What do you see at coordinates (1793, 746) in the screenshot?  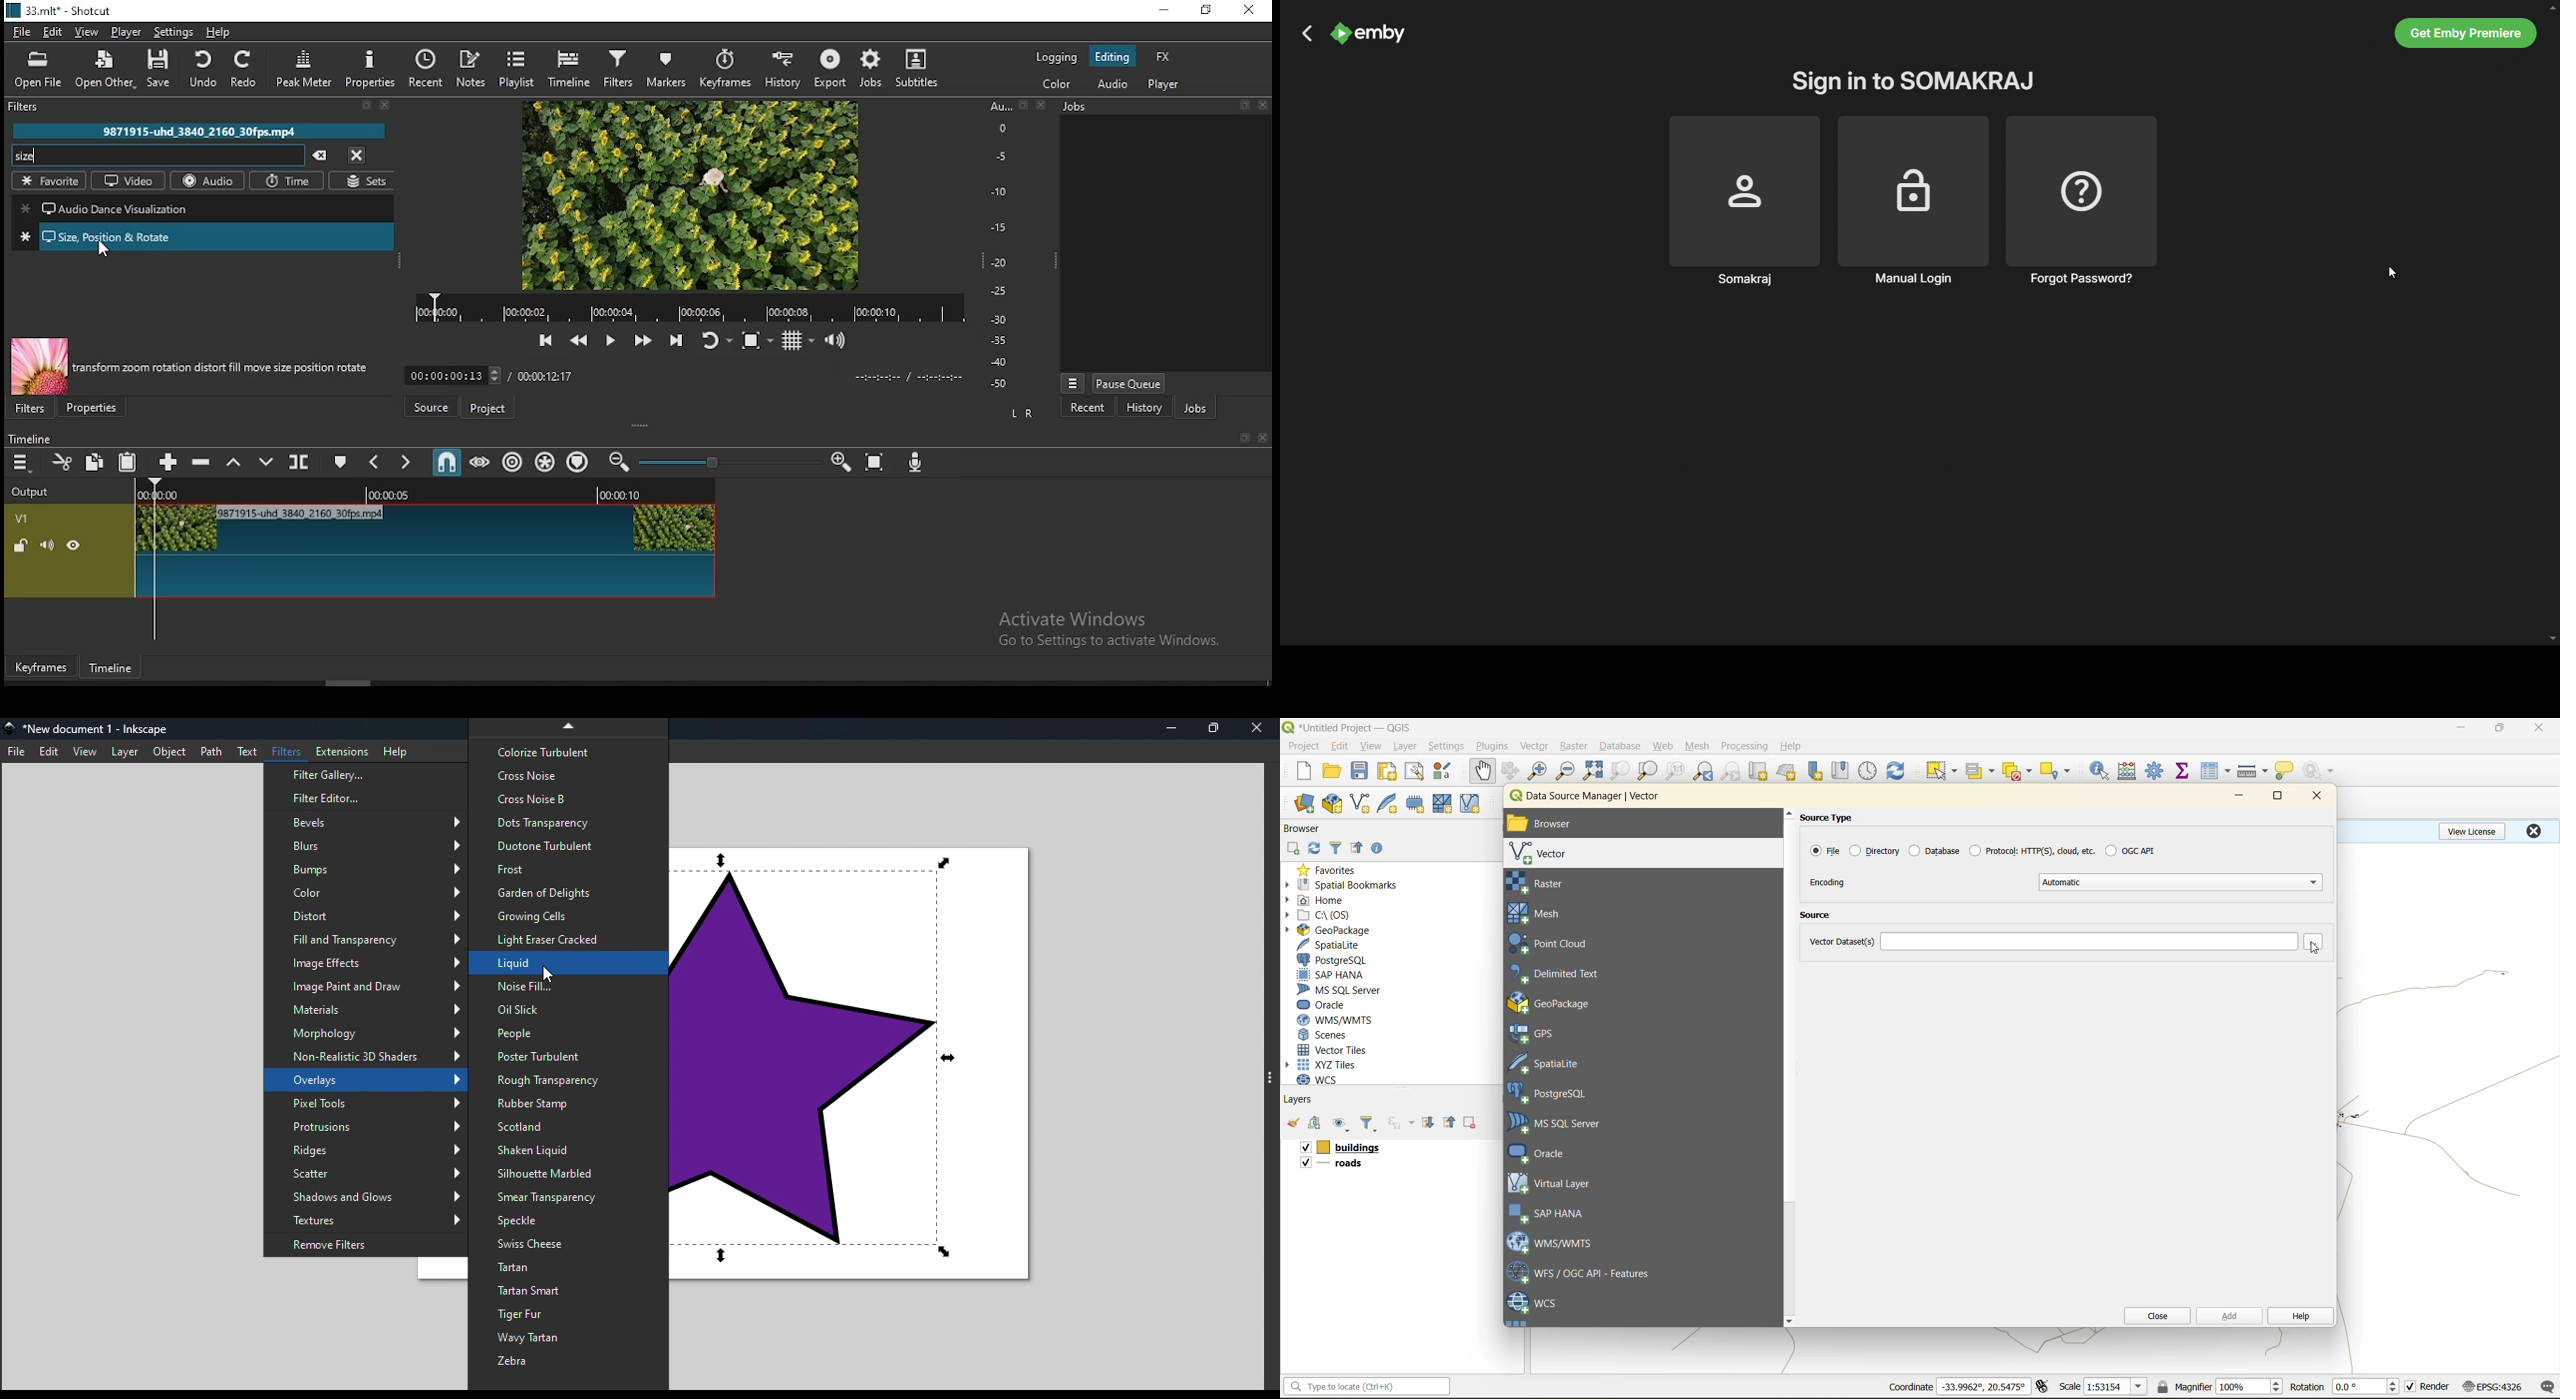 I see `help` at bounding box center [1793, 746].